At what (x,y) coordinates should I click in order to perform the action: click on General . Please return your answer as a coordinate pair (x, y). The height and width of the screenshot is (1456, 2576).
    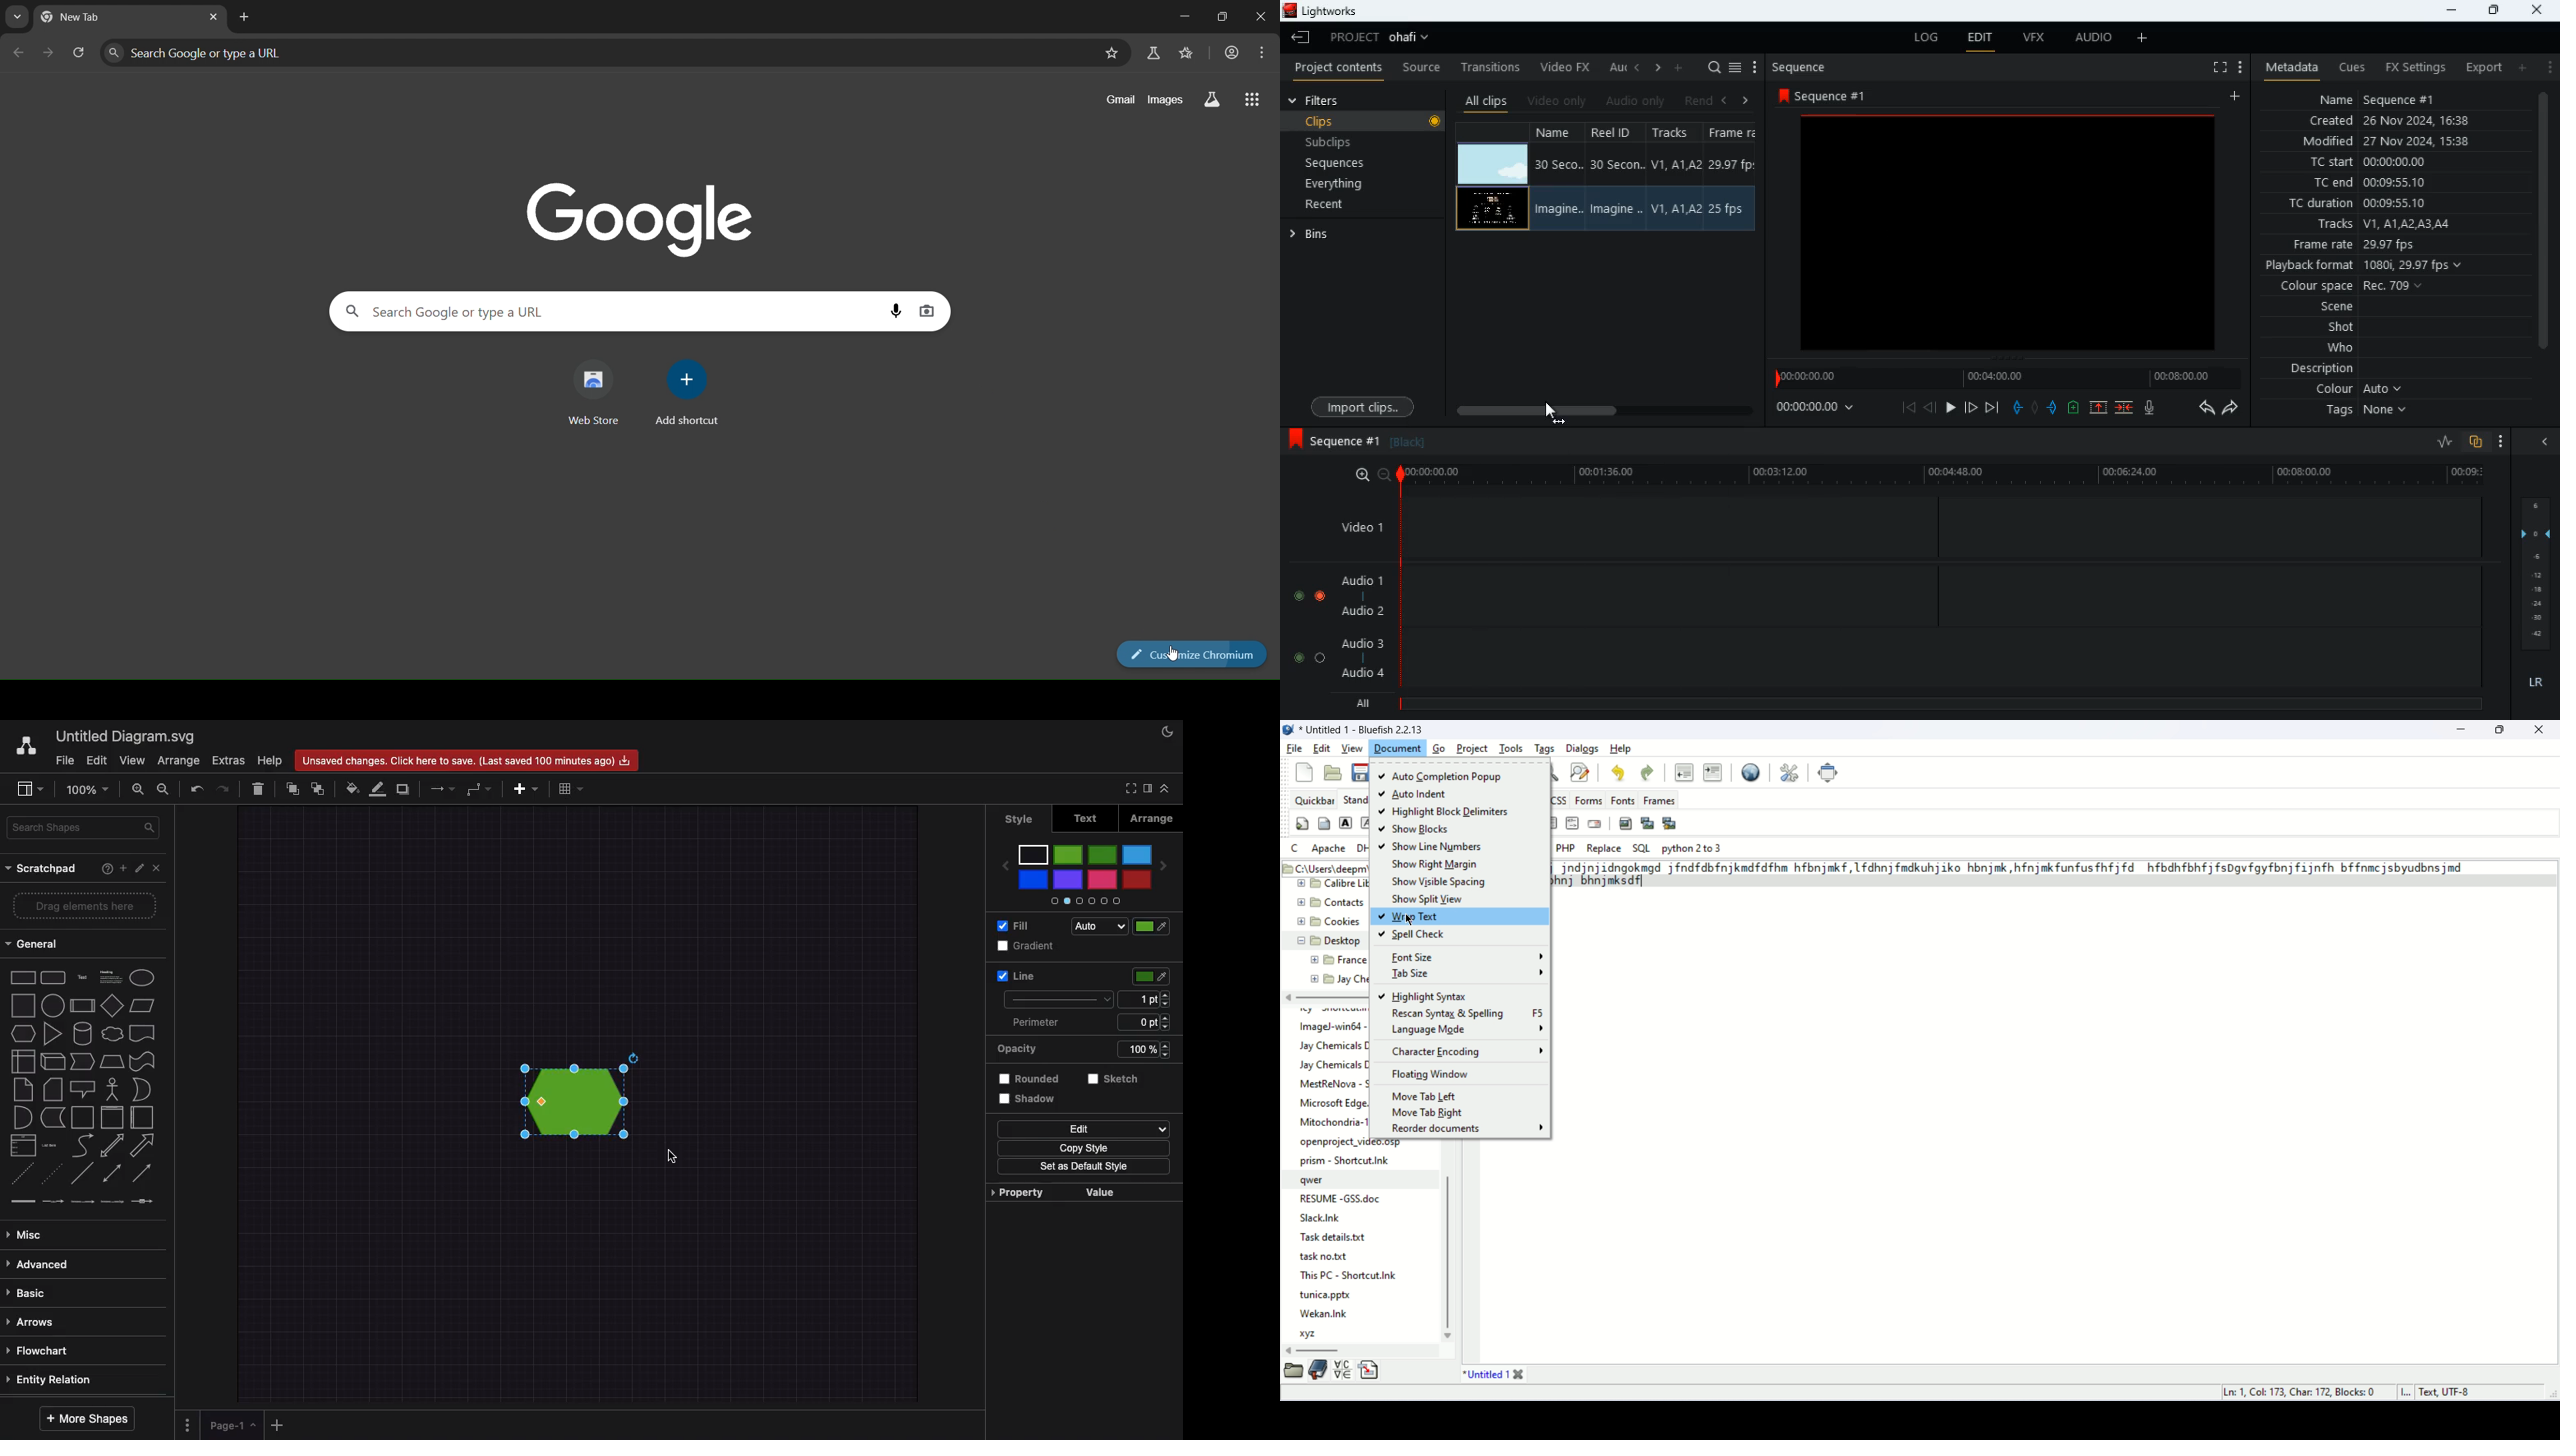
    Looking at the image, I should click on (35, 942).